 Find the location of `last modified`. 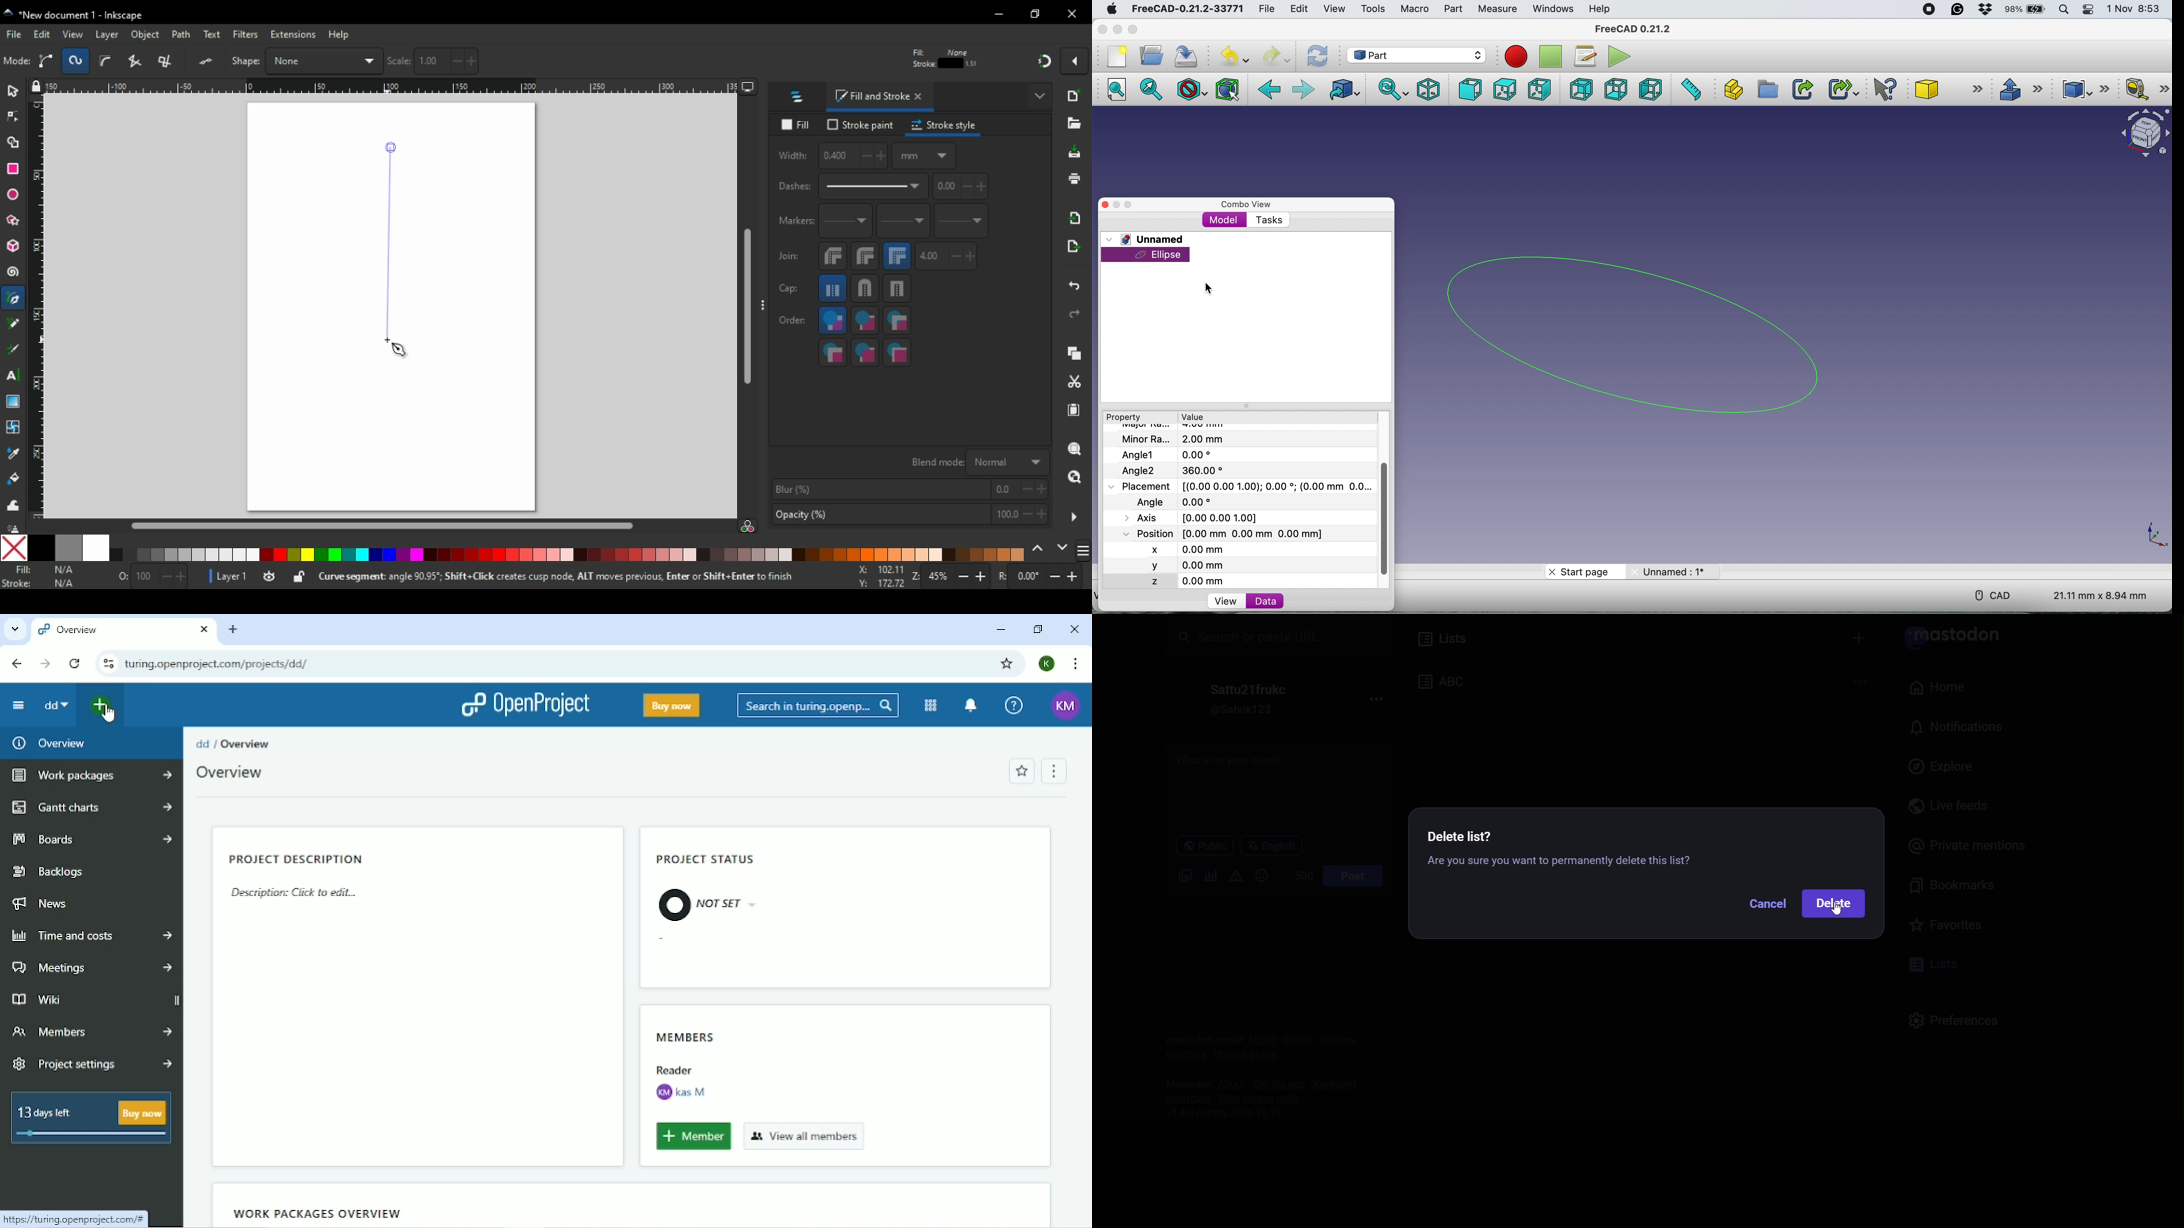

last modified is located at coordinates (1187, 501).